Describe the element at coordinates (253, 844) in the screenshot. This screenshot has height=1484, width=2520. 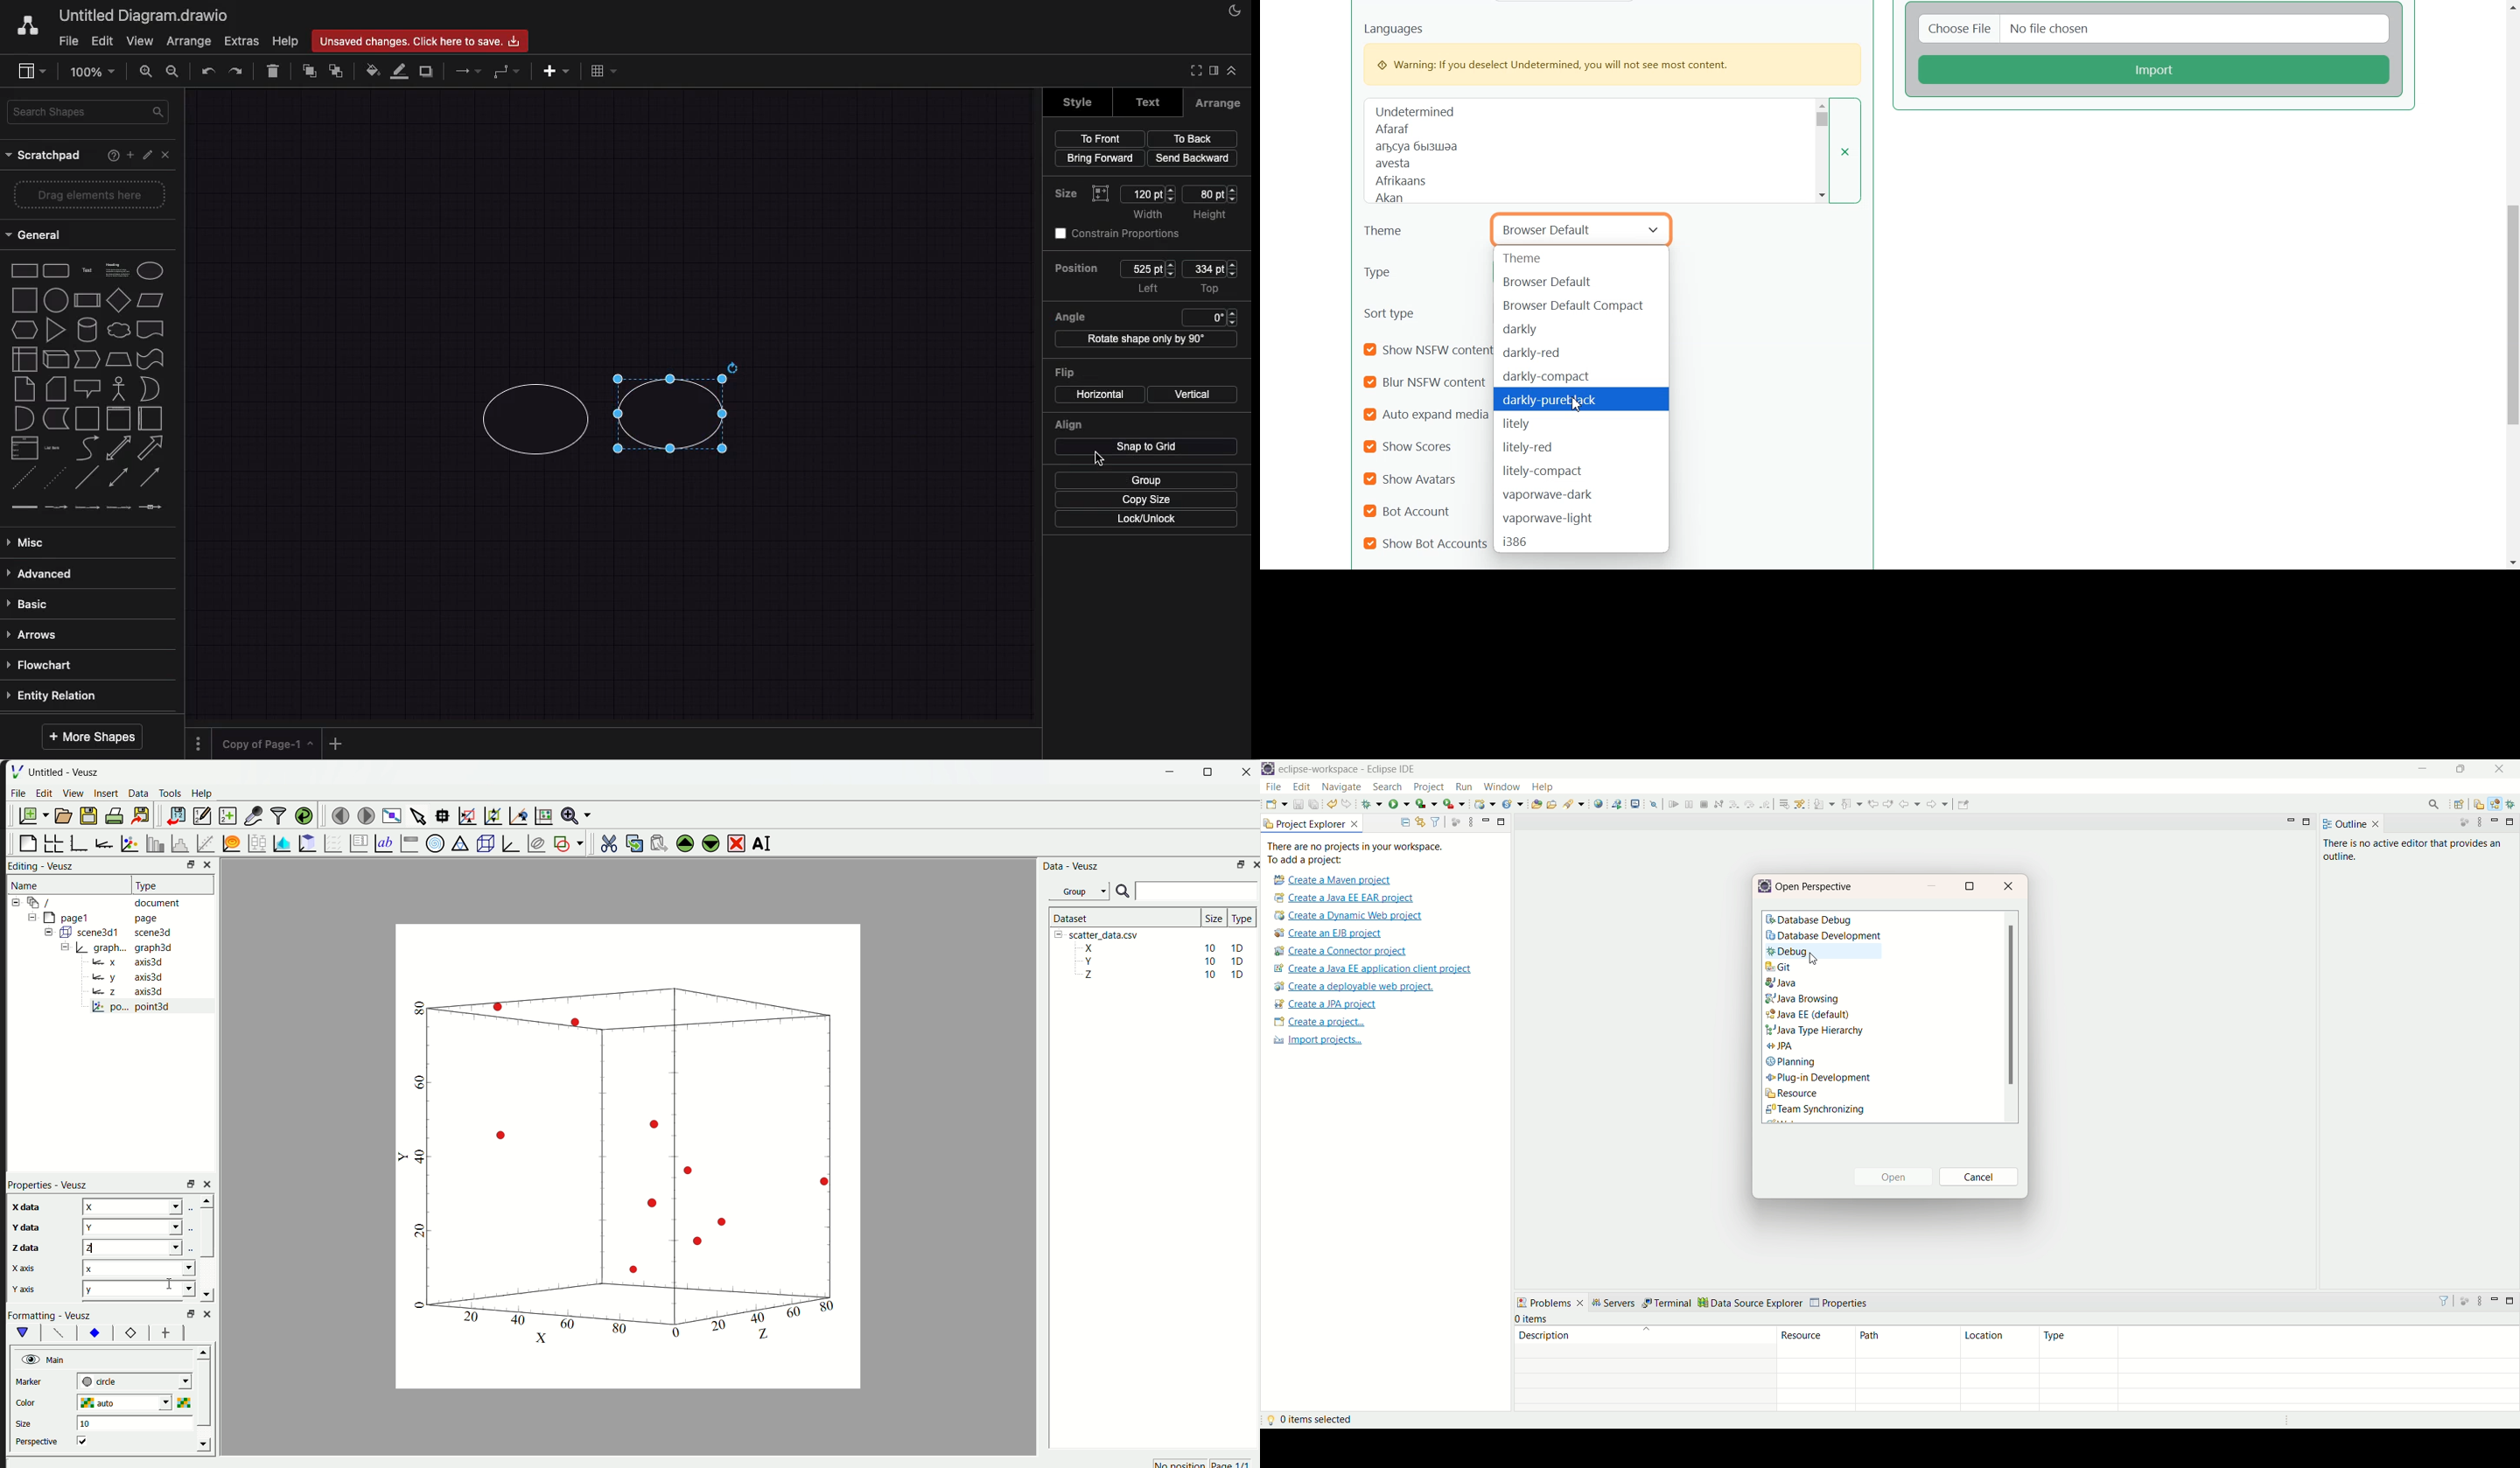
I see `plot box plots` at that location.